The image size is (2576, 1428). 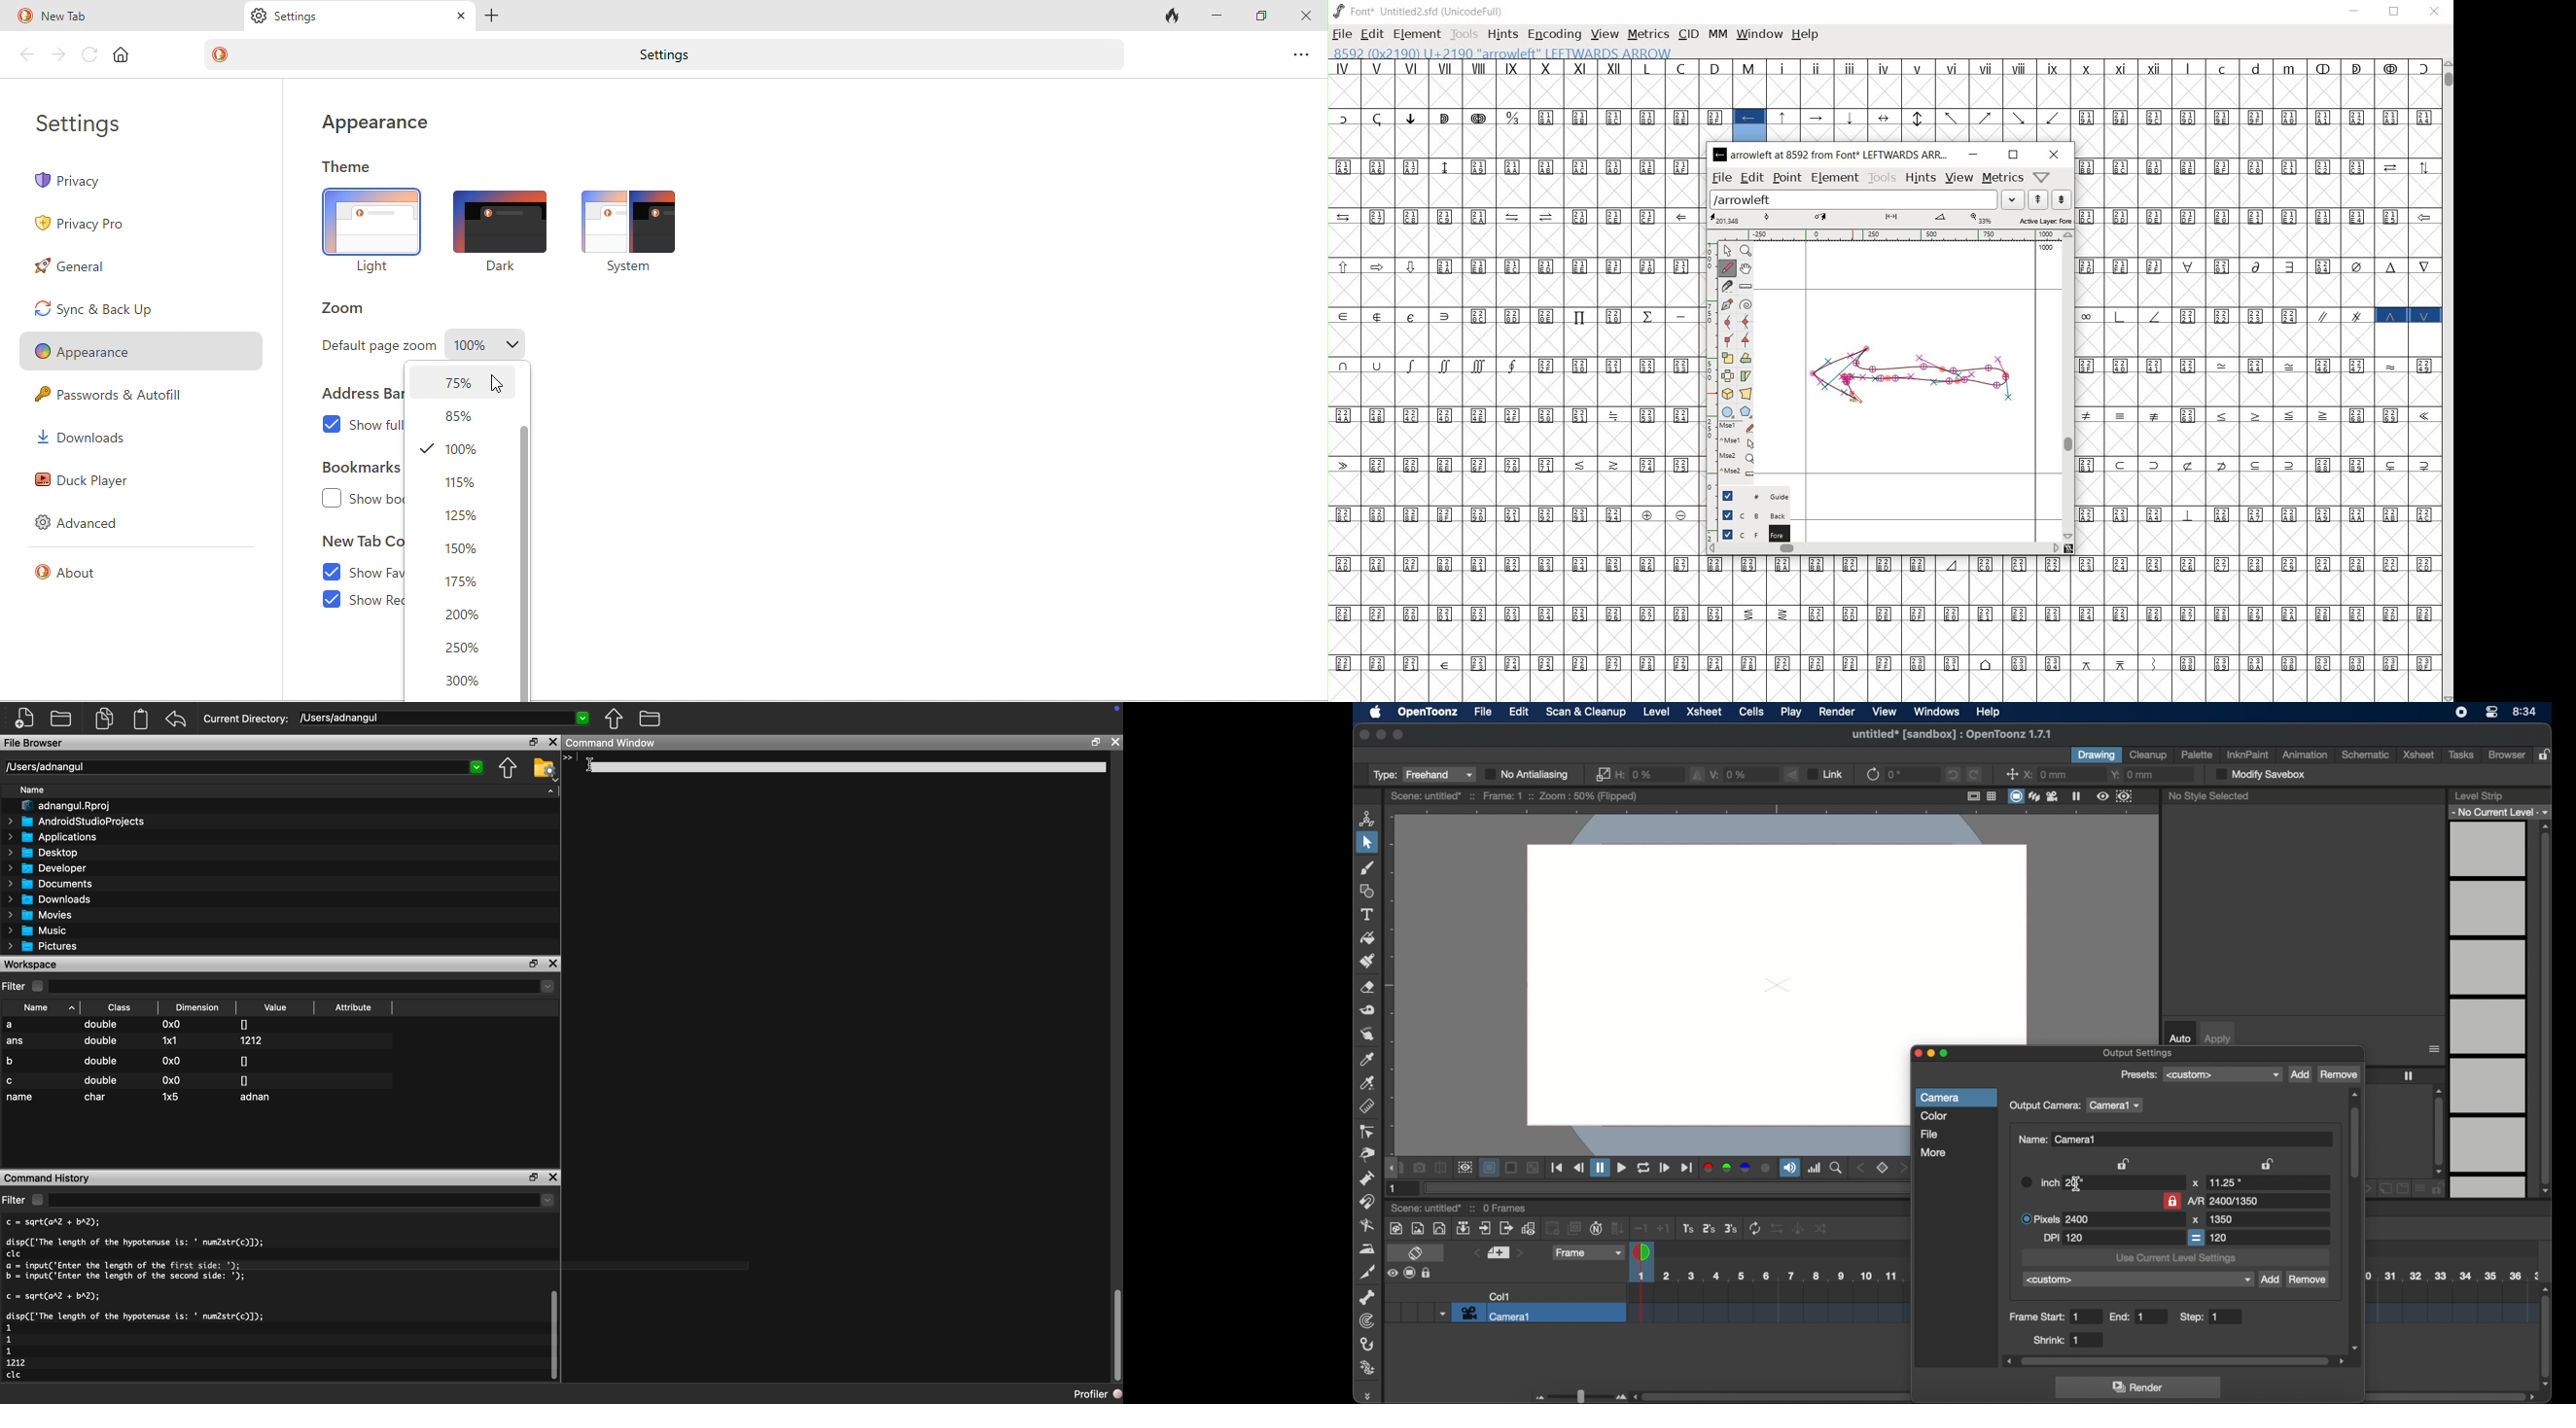 What do you see at coordinates (1586, 712) in the screenshot?
I see `scan & cleanup` at bounding box center [1586, 712].